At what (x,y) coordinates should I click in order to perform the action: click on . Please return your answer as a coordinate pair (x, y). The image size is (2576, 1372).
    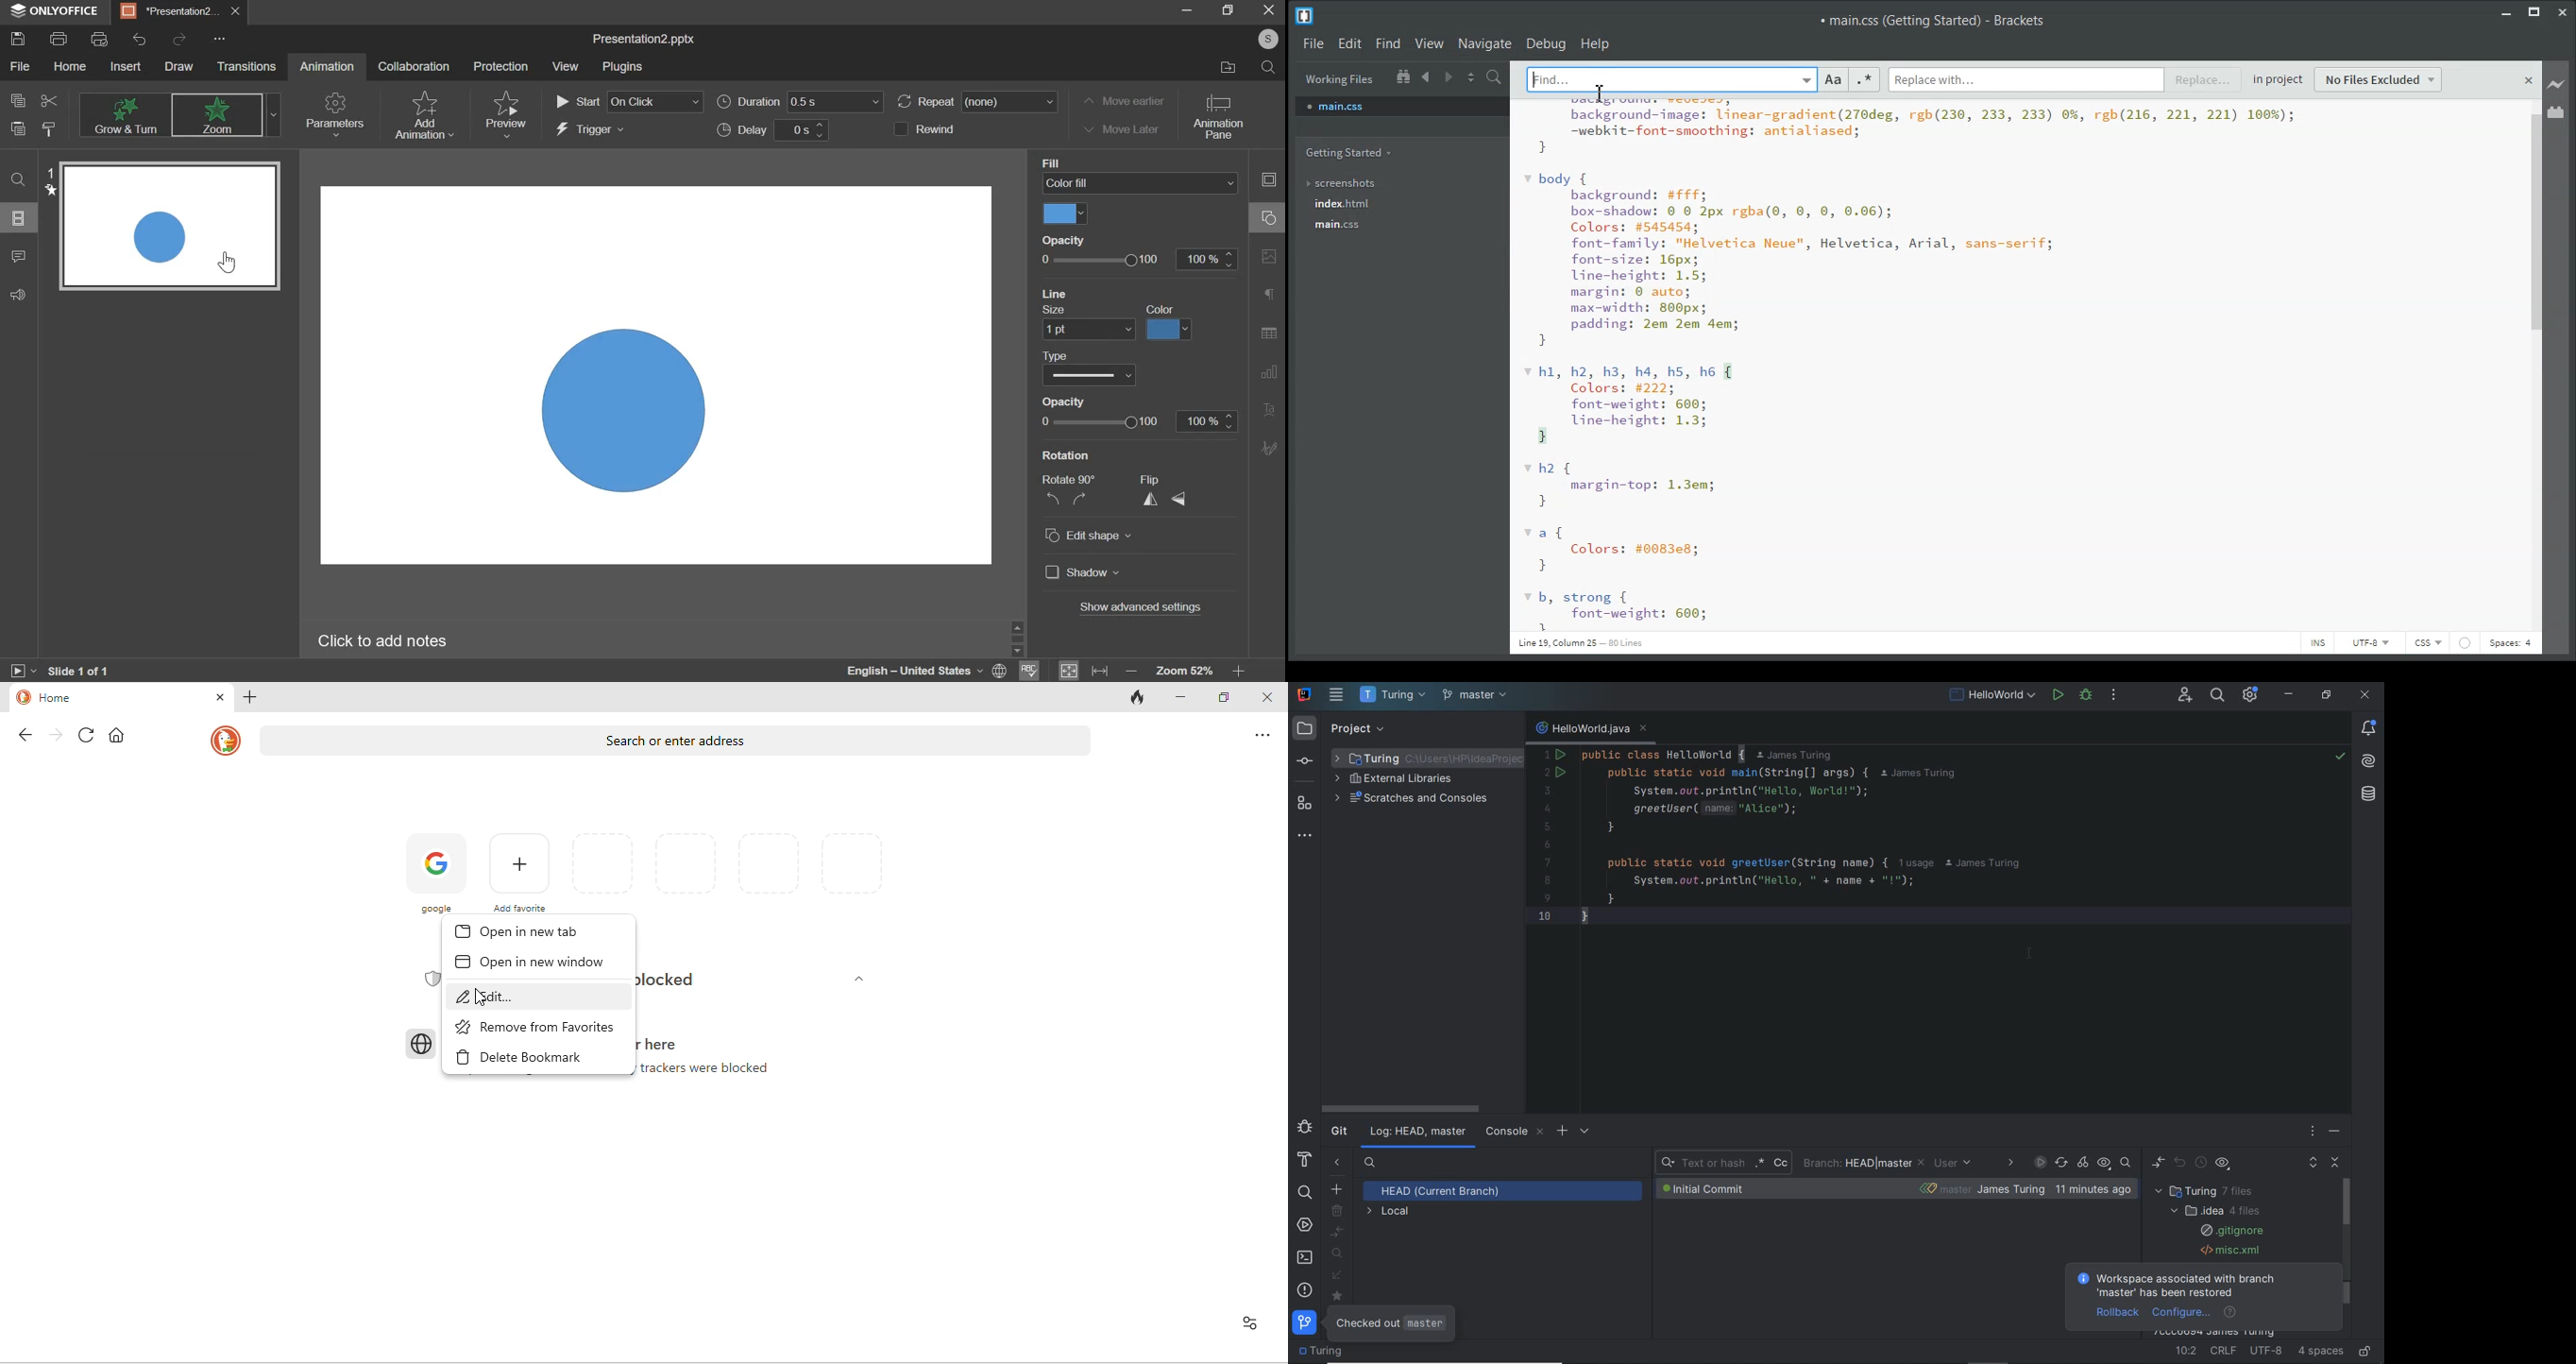
    Looking at the image, I should click on (221, 38).